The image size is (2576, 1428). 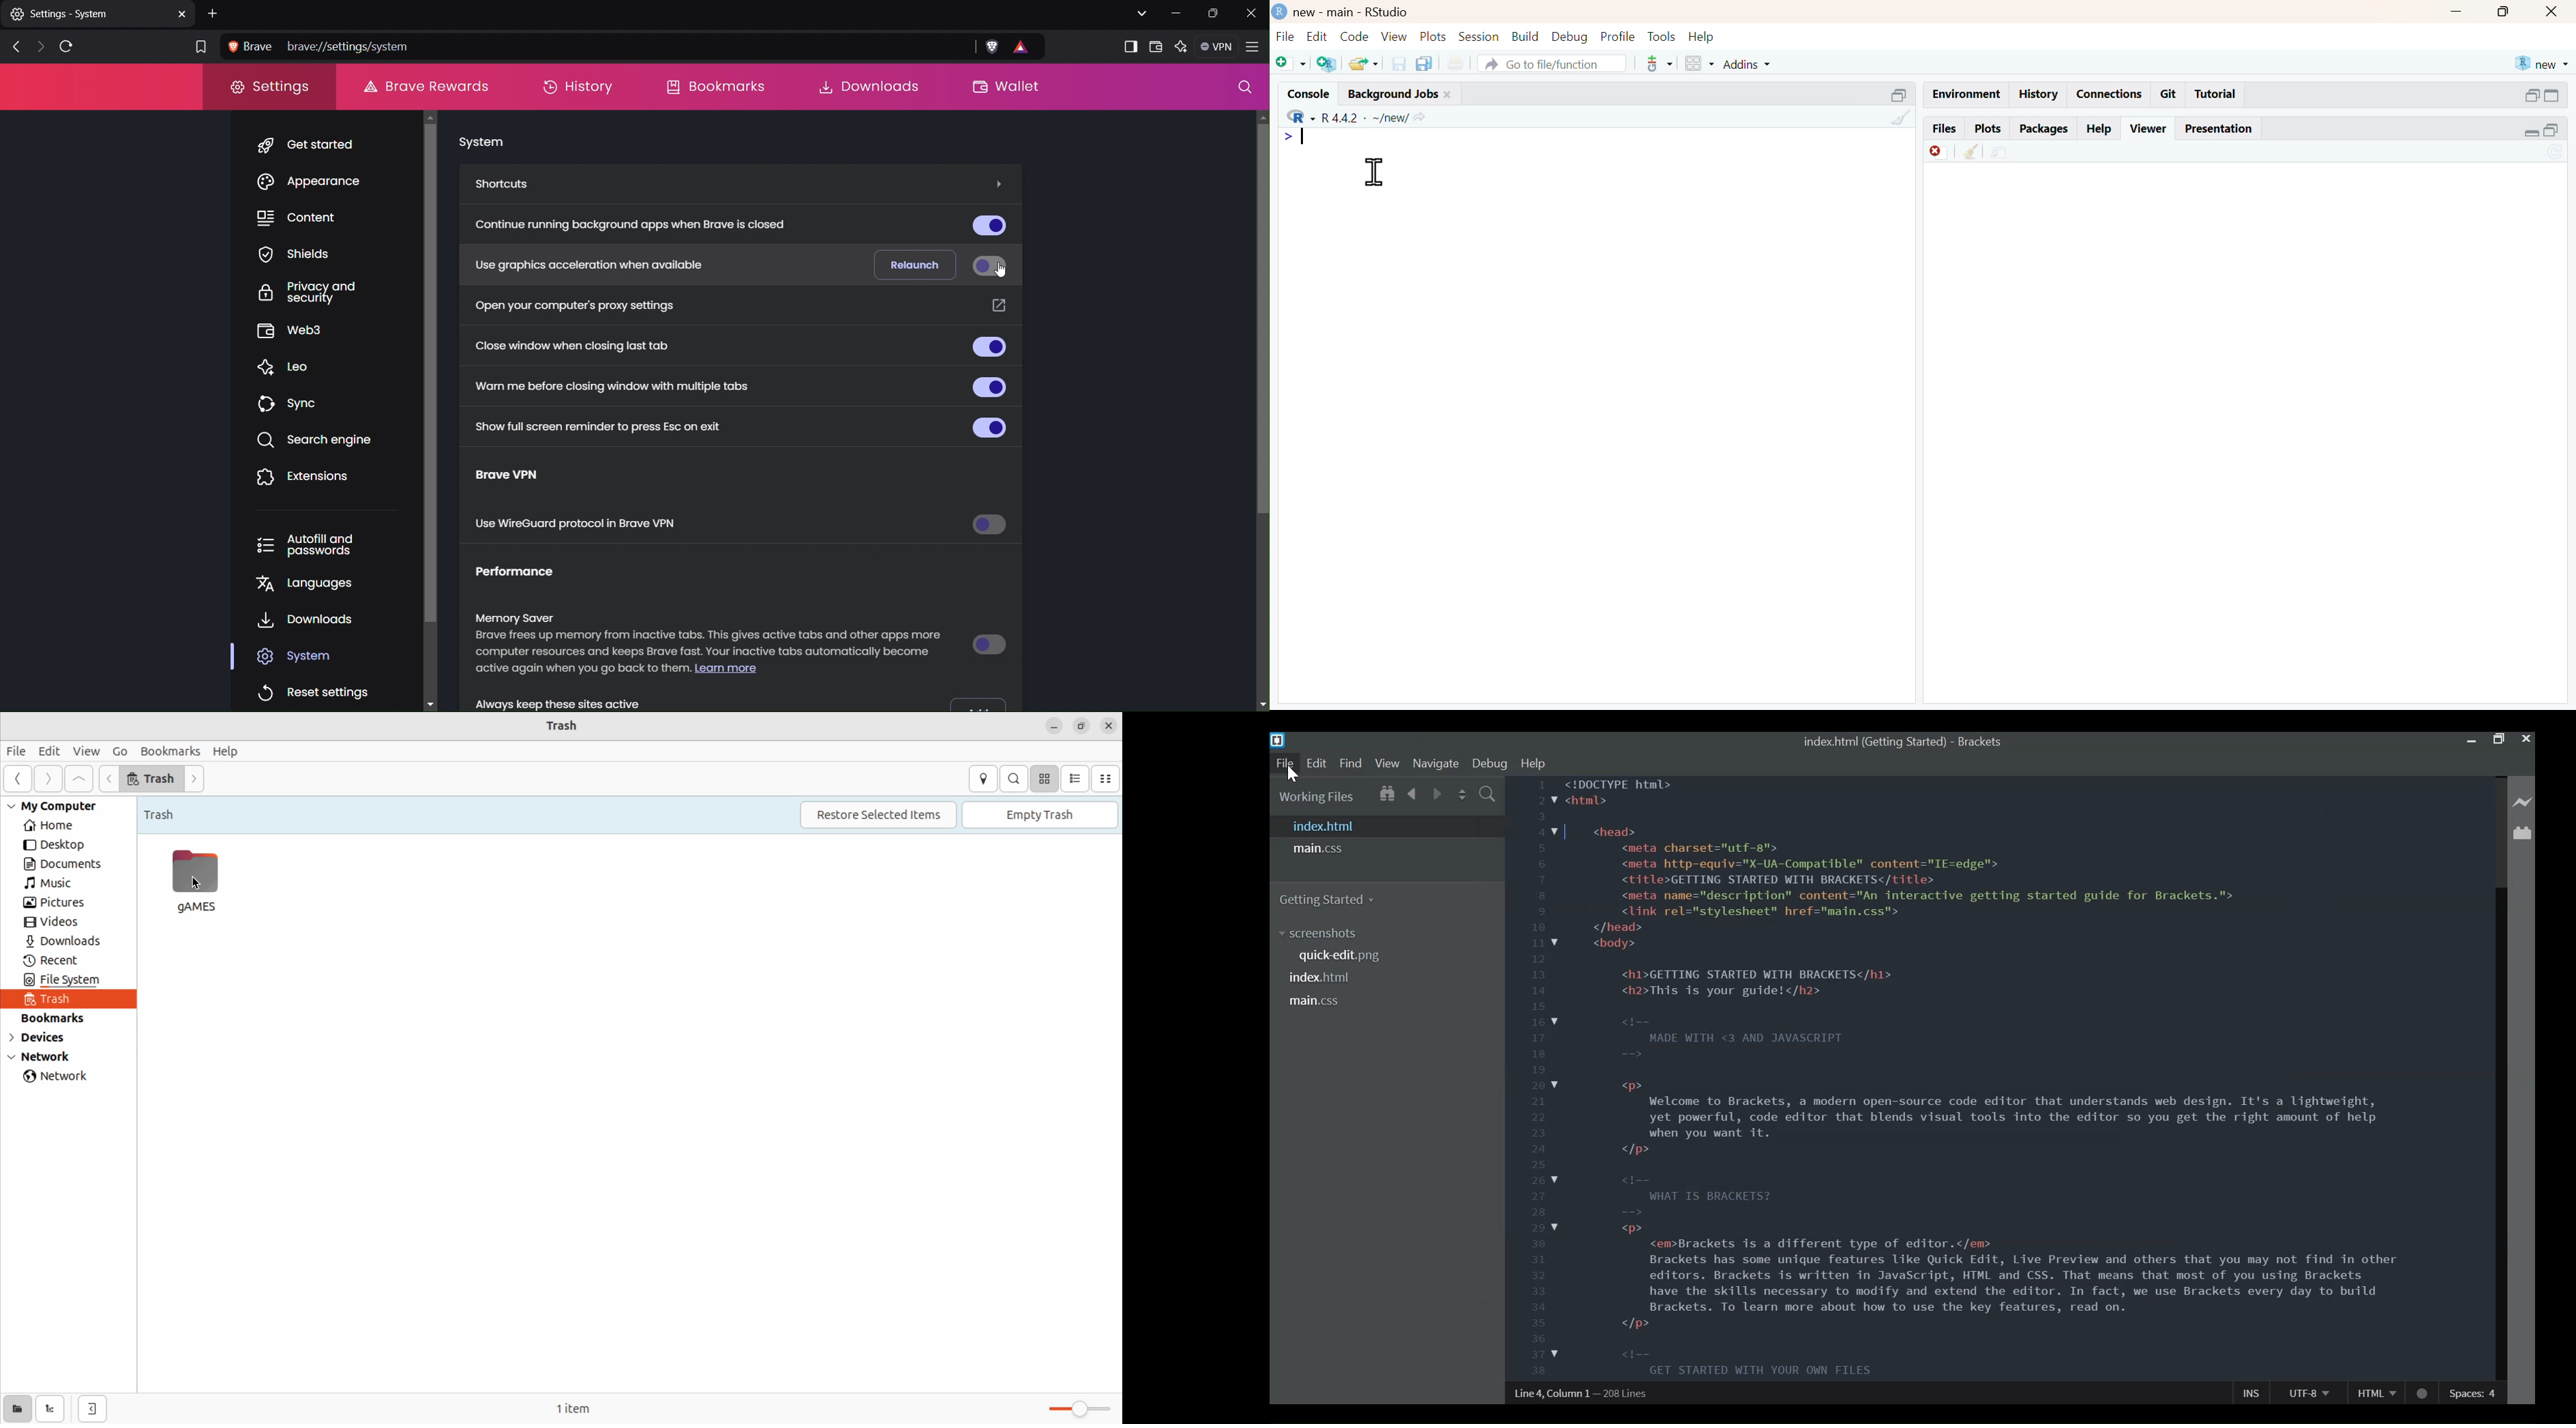 I want to click on session, so click(x=1478, y=37).